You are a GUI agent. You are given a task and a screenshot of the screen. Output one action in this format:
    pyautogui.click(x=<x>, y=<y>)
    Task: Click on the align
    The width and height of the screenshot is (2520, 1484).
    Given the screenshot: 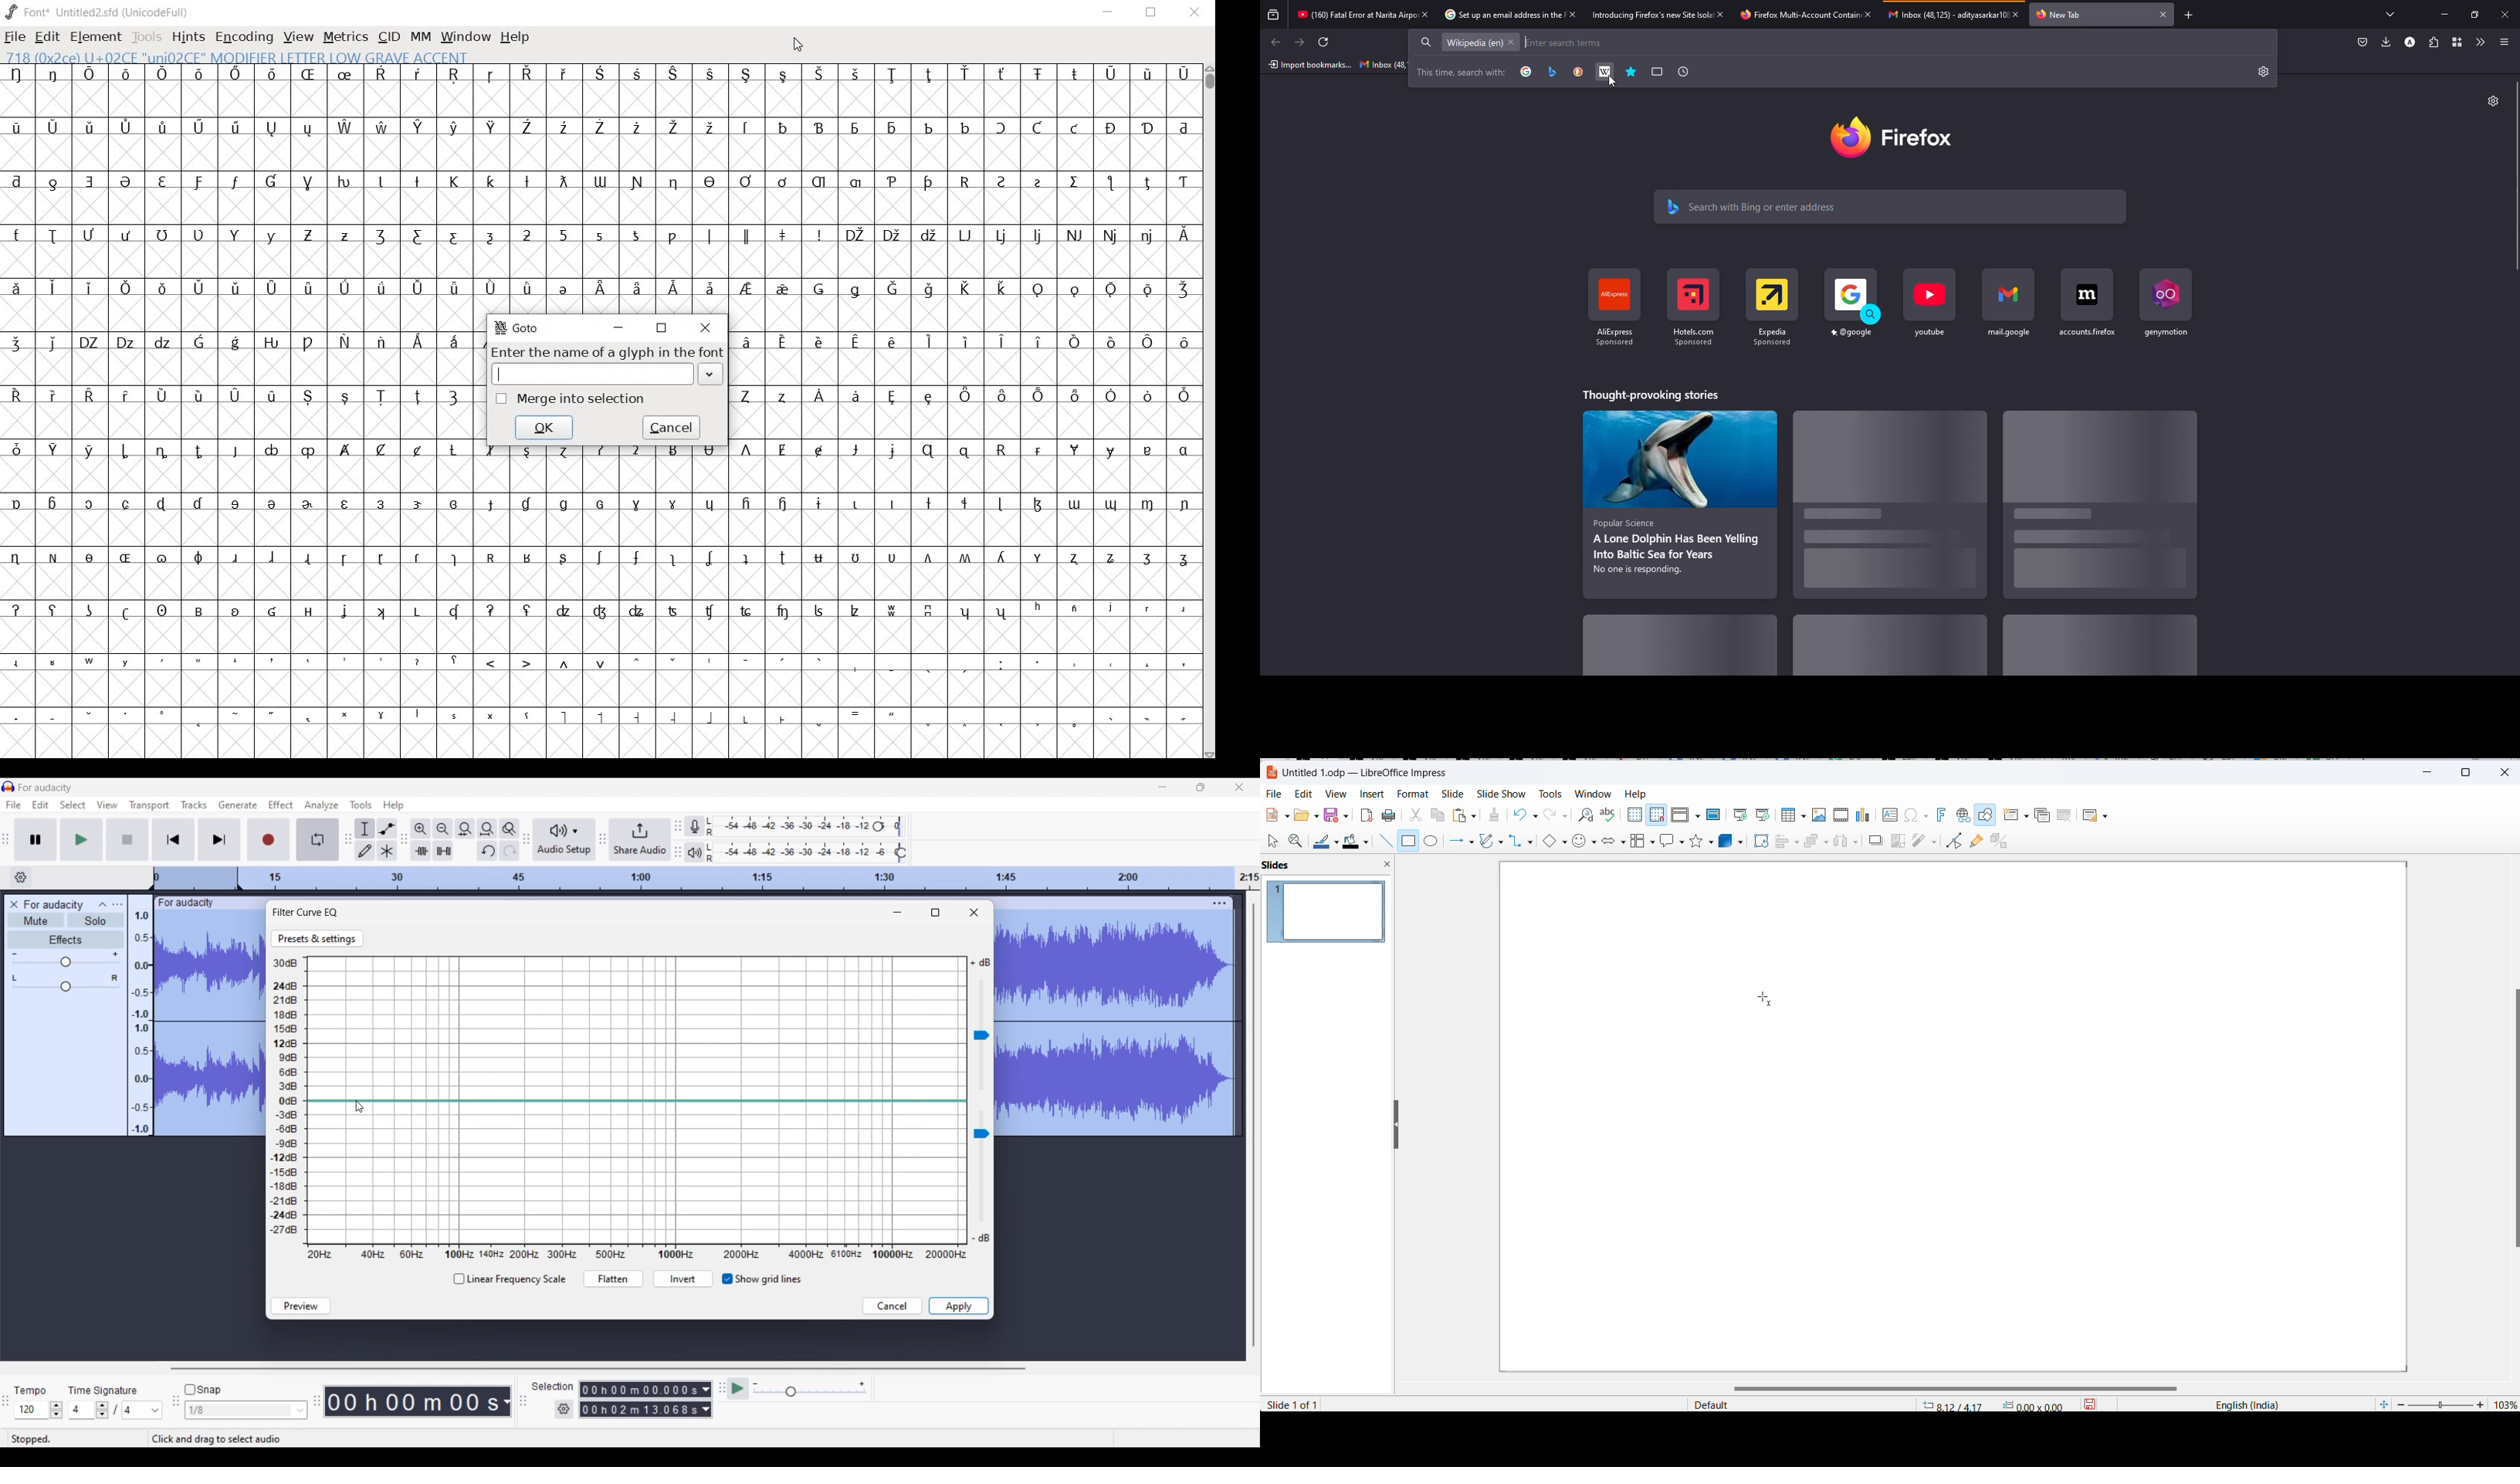 What is the action you would take?
    pyautogui.click(x=1788, y=842)
    